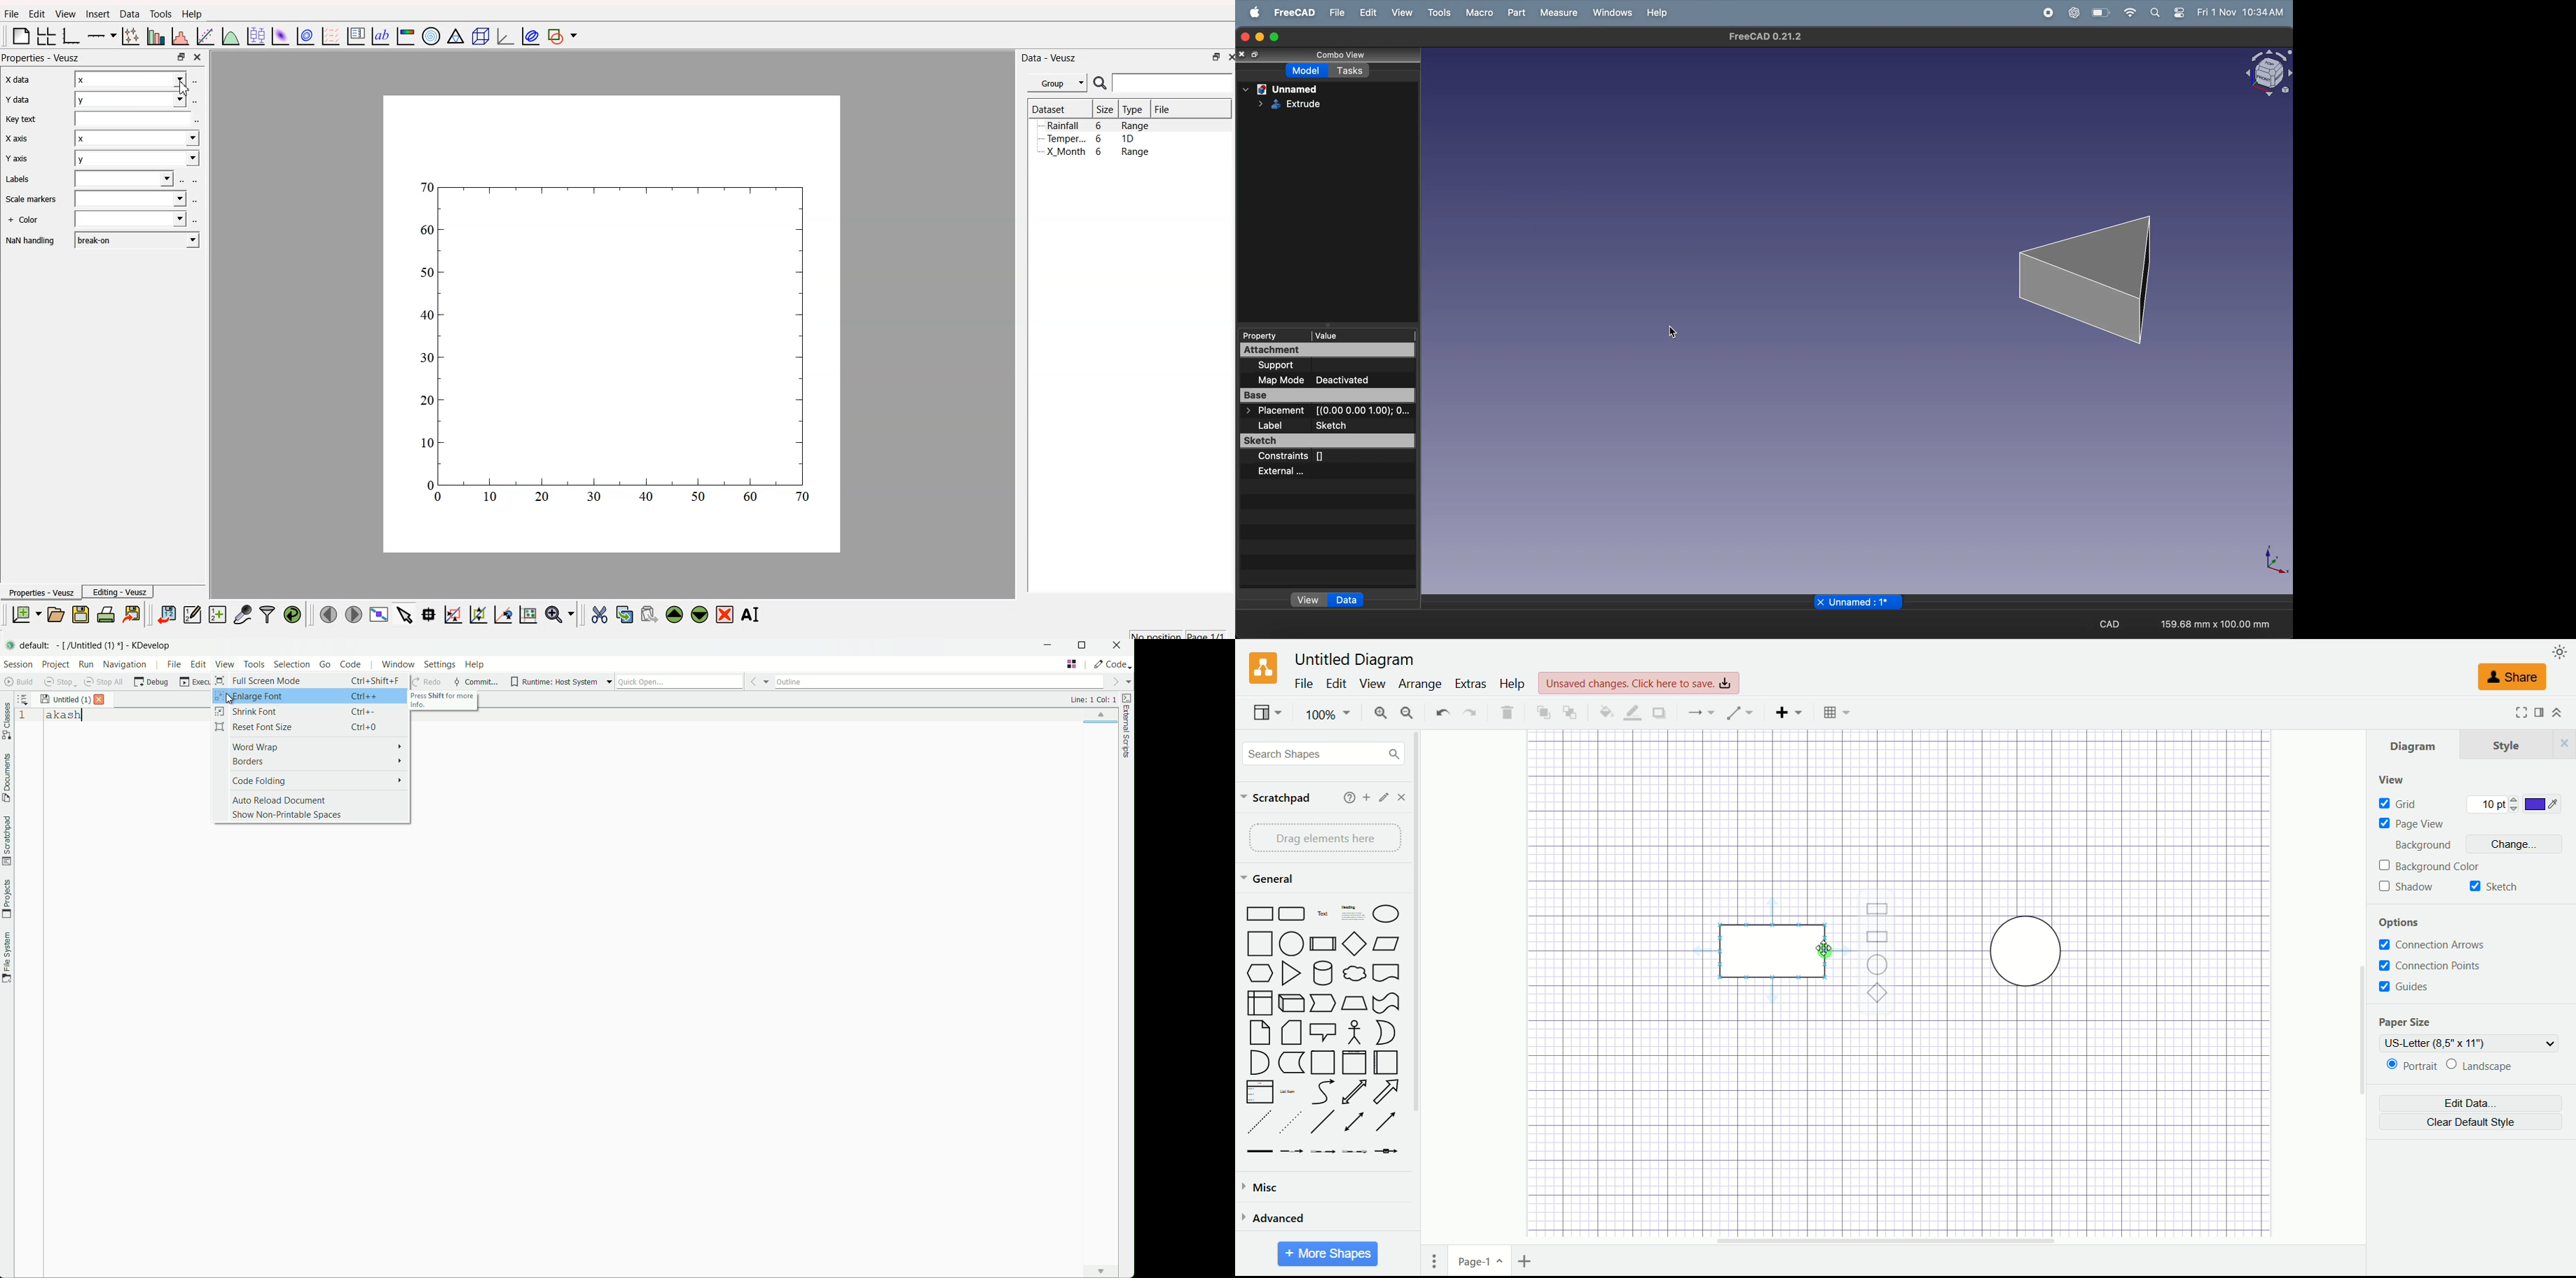  Describe the element at coordinates (1825, 949) in the screenshot. I see `cursor MOUSE_DOWN` at that location.